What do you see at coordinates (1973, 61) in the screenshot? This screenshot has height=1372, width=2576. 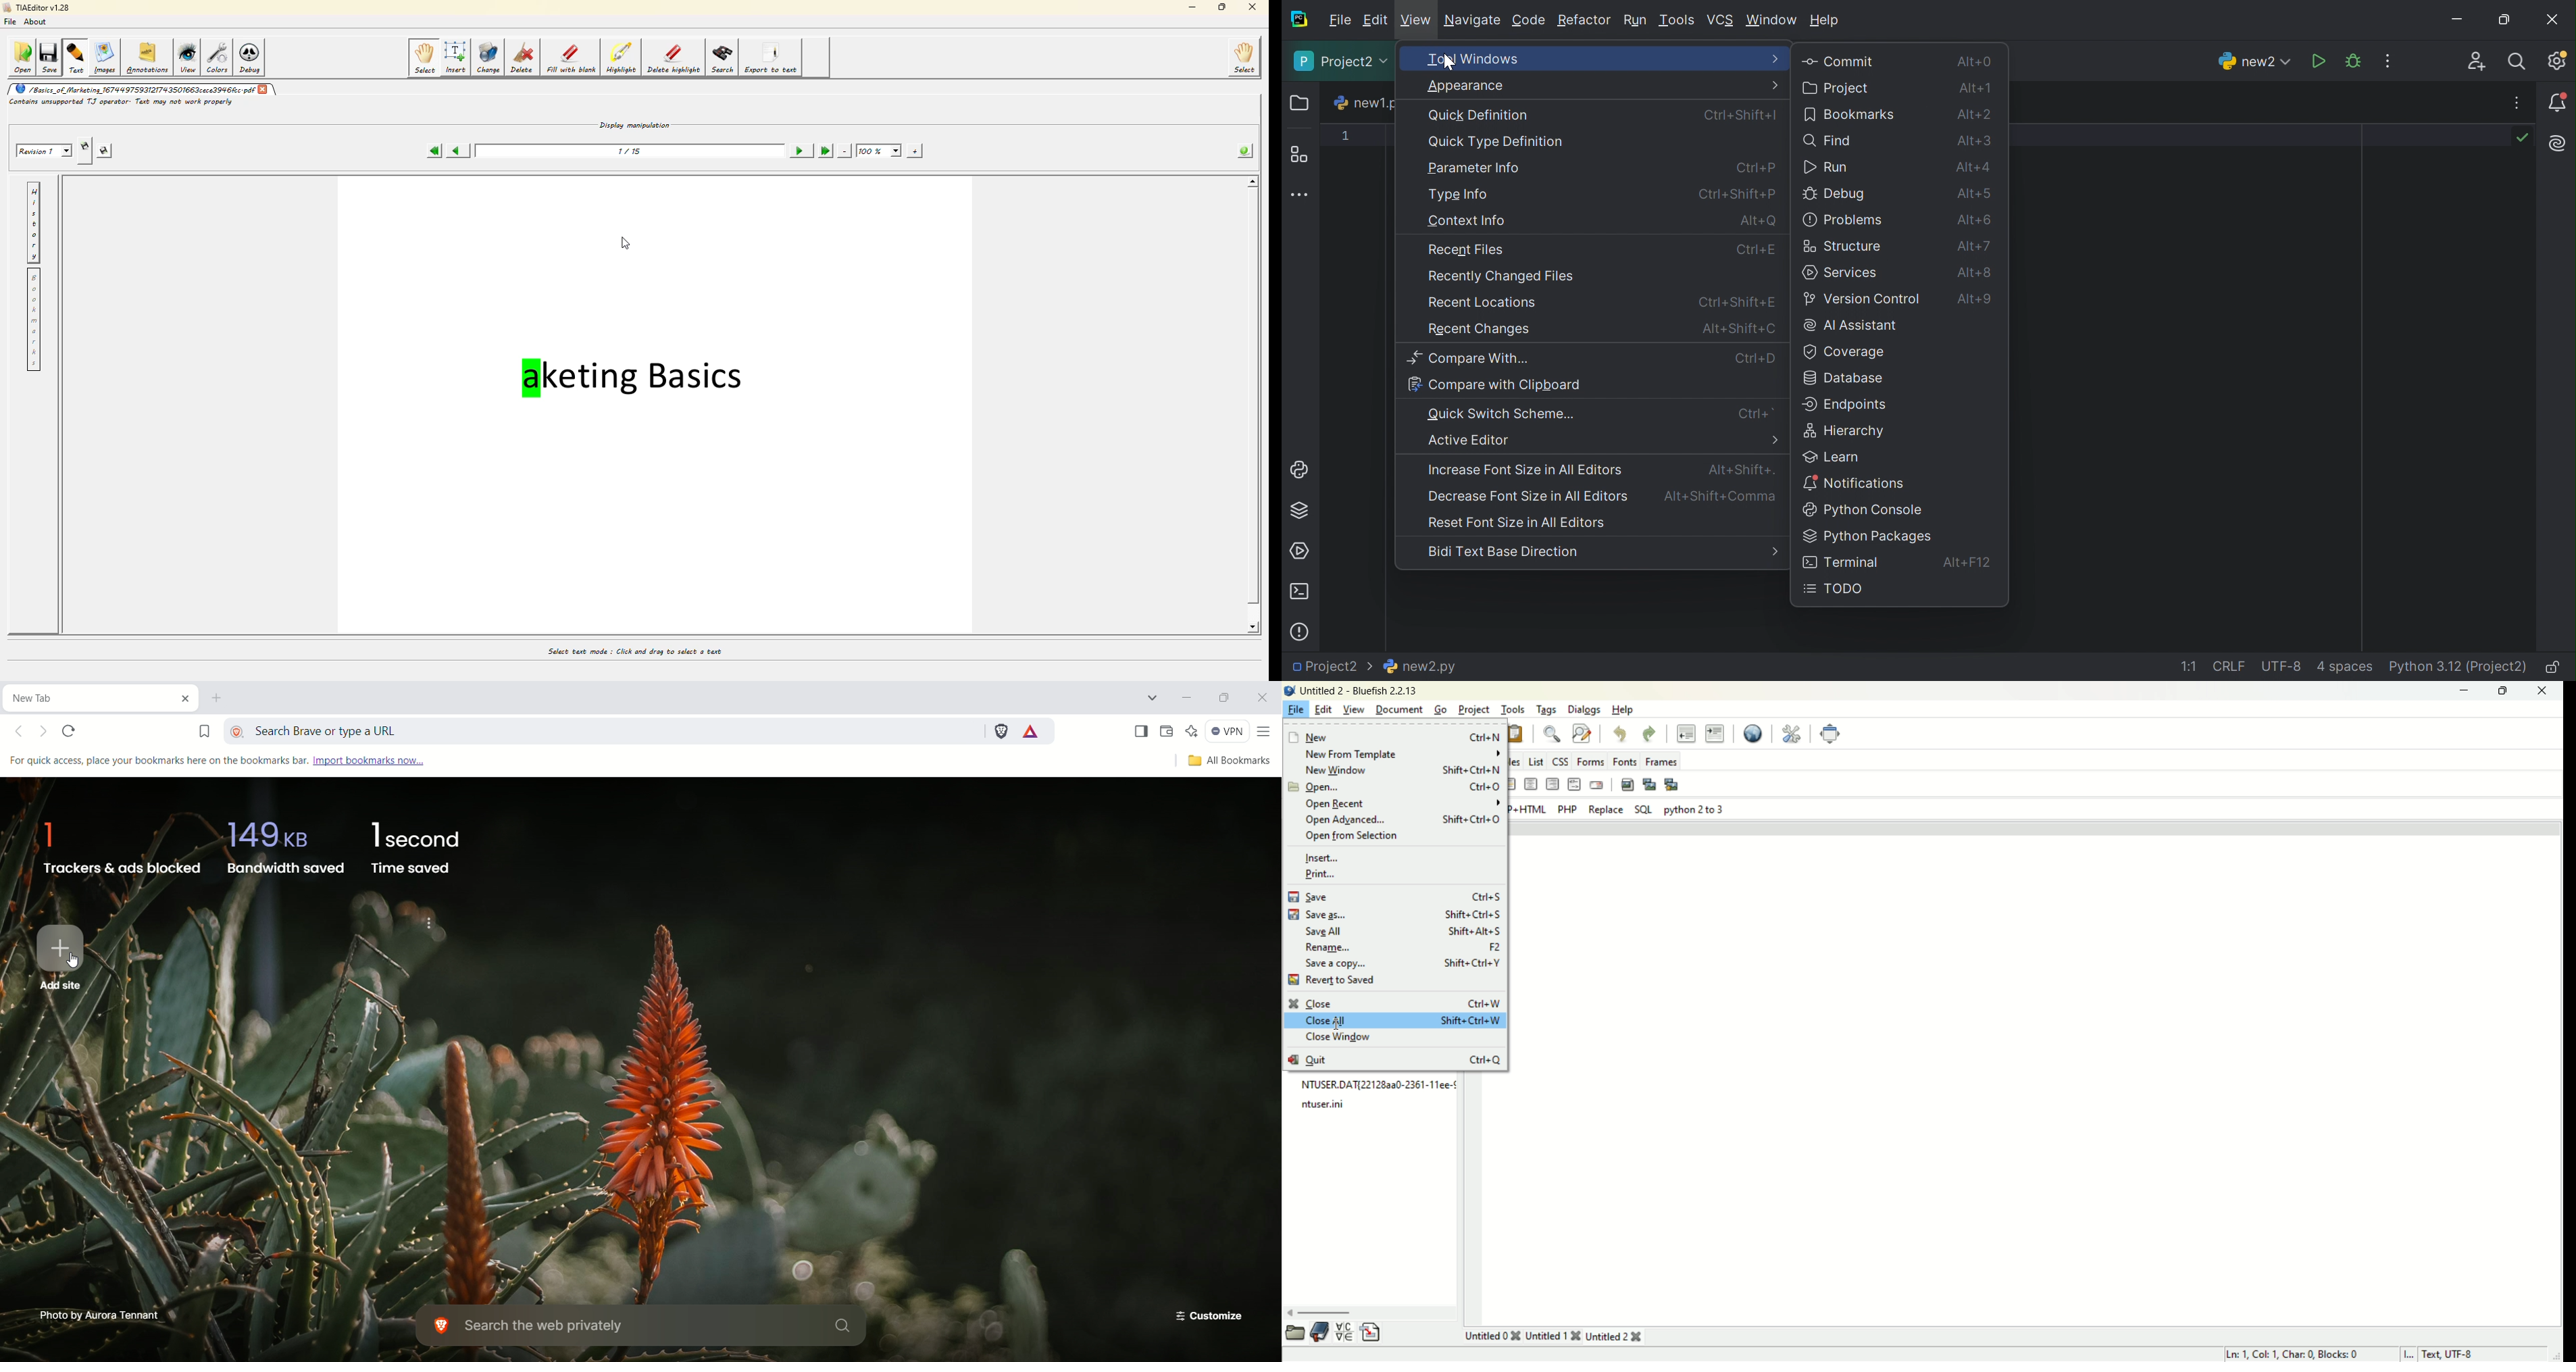 I see `Alt+0` at bounding box center [1973, 61].